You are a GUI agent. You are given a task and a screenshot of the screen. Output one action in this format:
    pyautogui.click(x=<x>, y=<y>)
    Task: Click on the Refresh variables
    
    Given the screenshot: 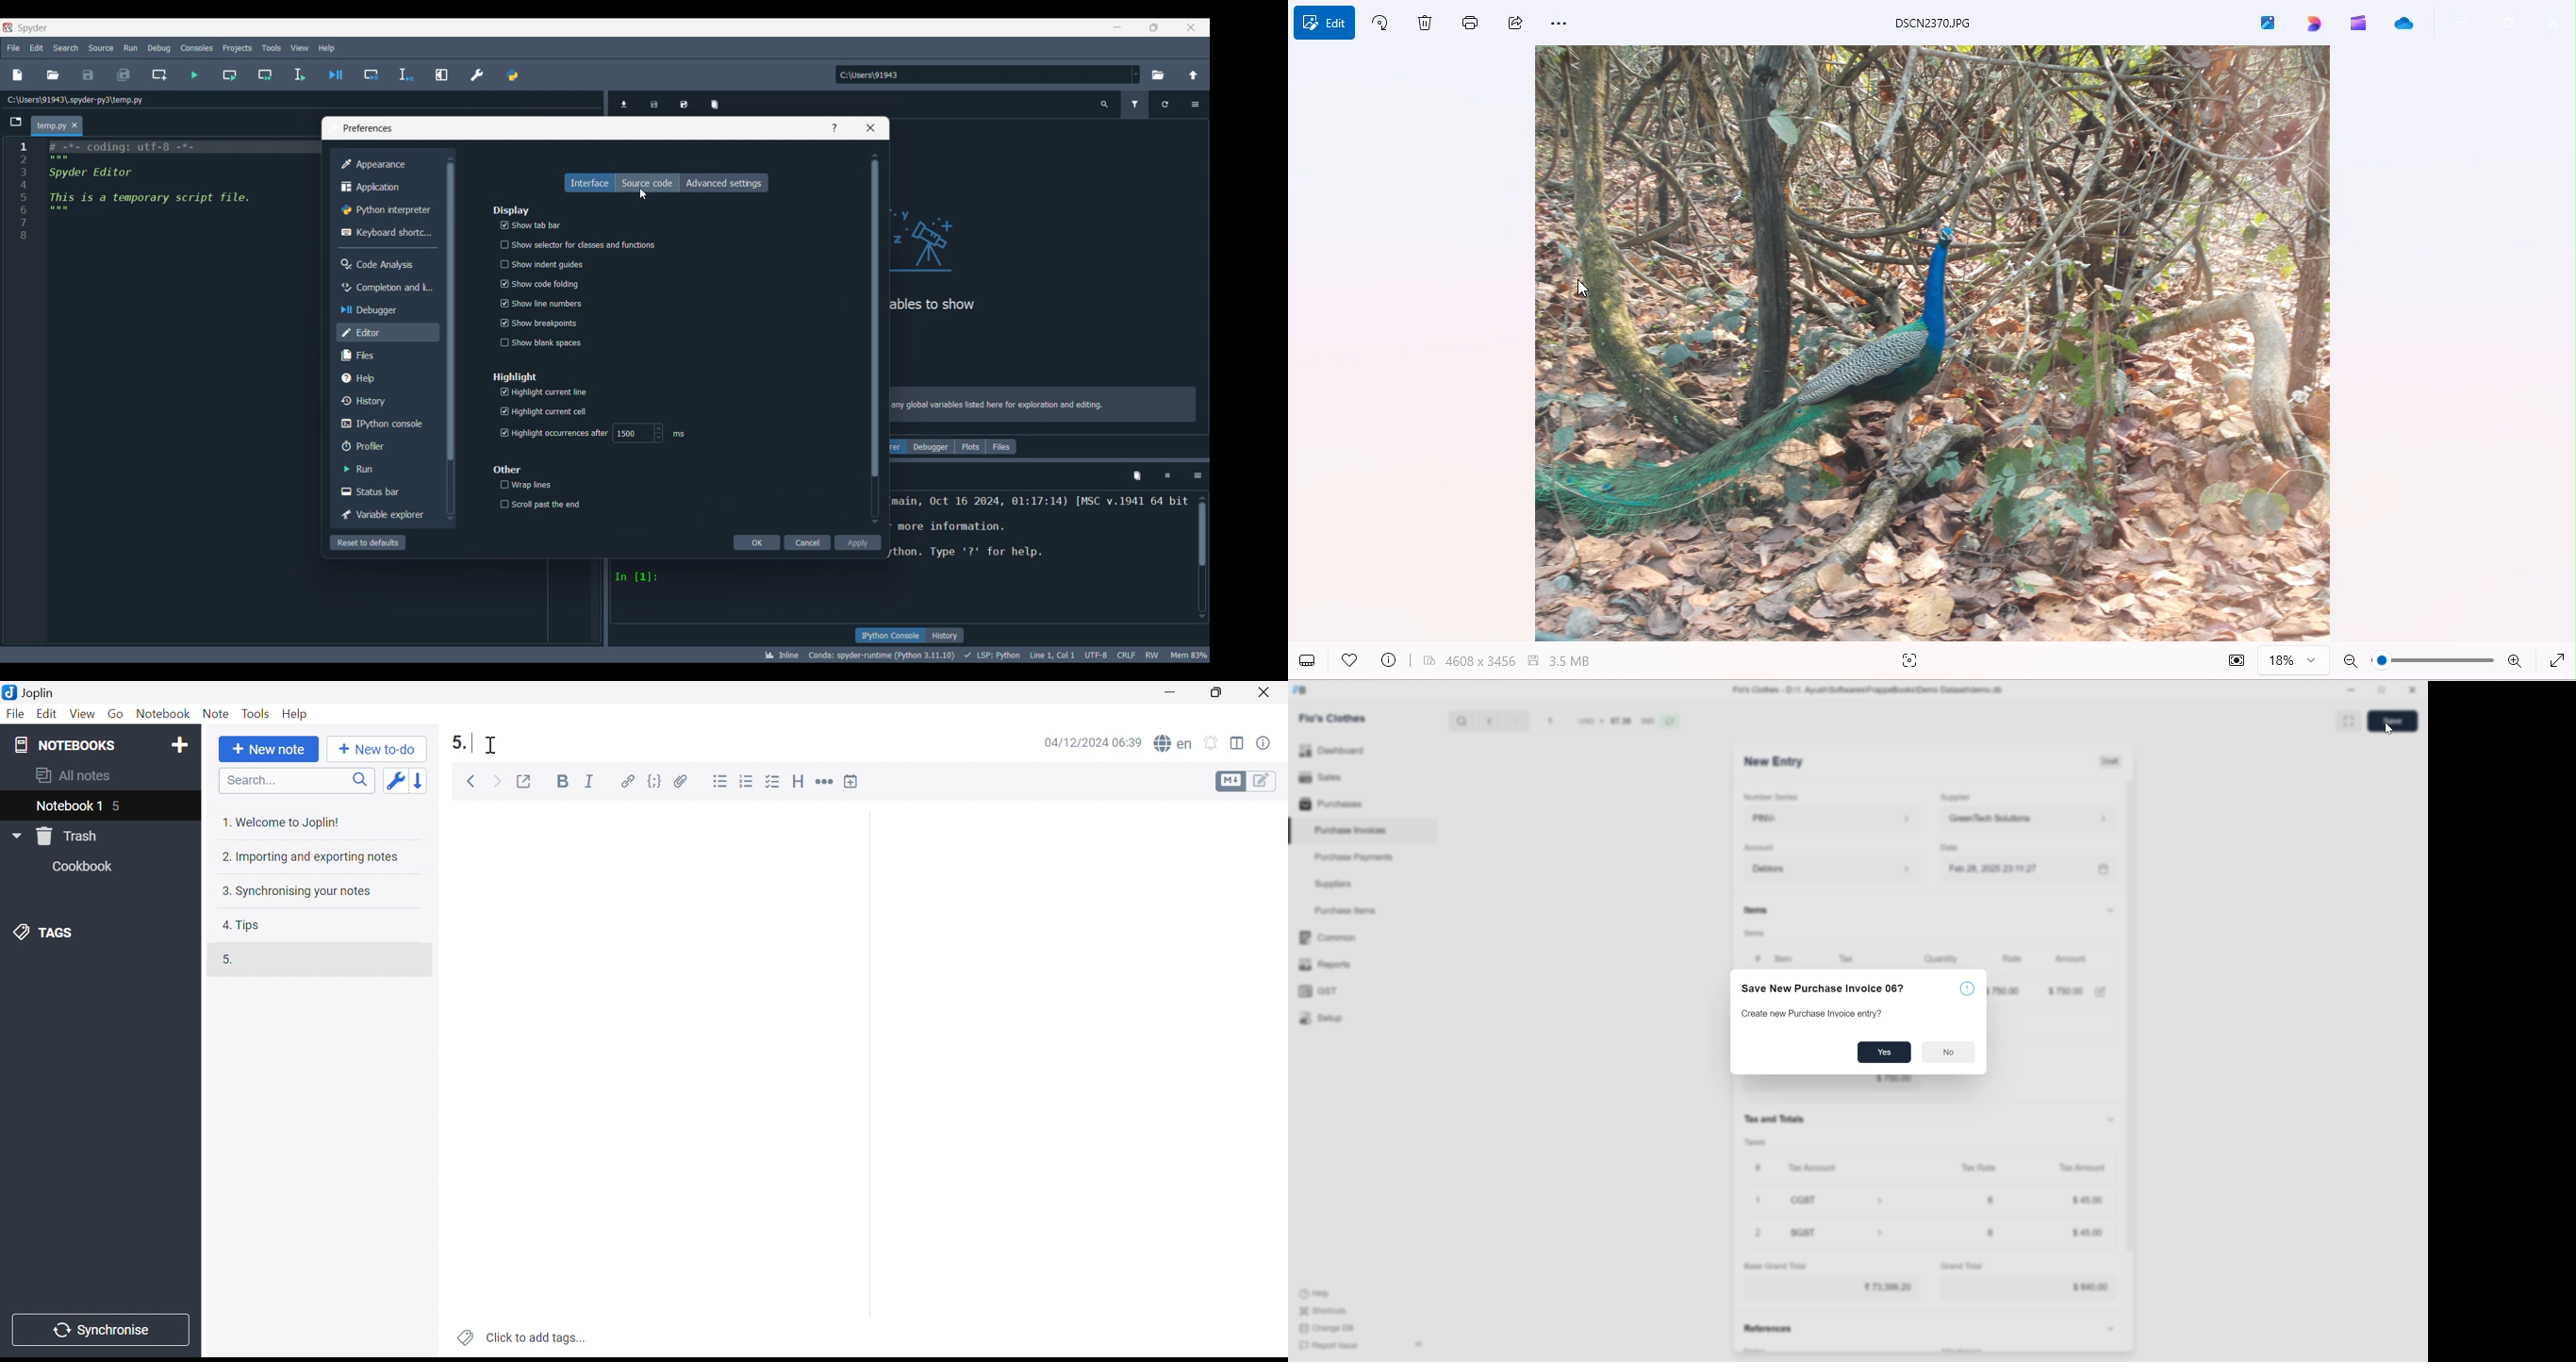 What is the action you would take?
    pyautogui.click(x=1165, y=105)
    